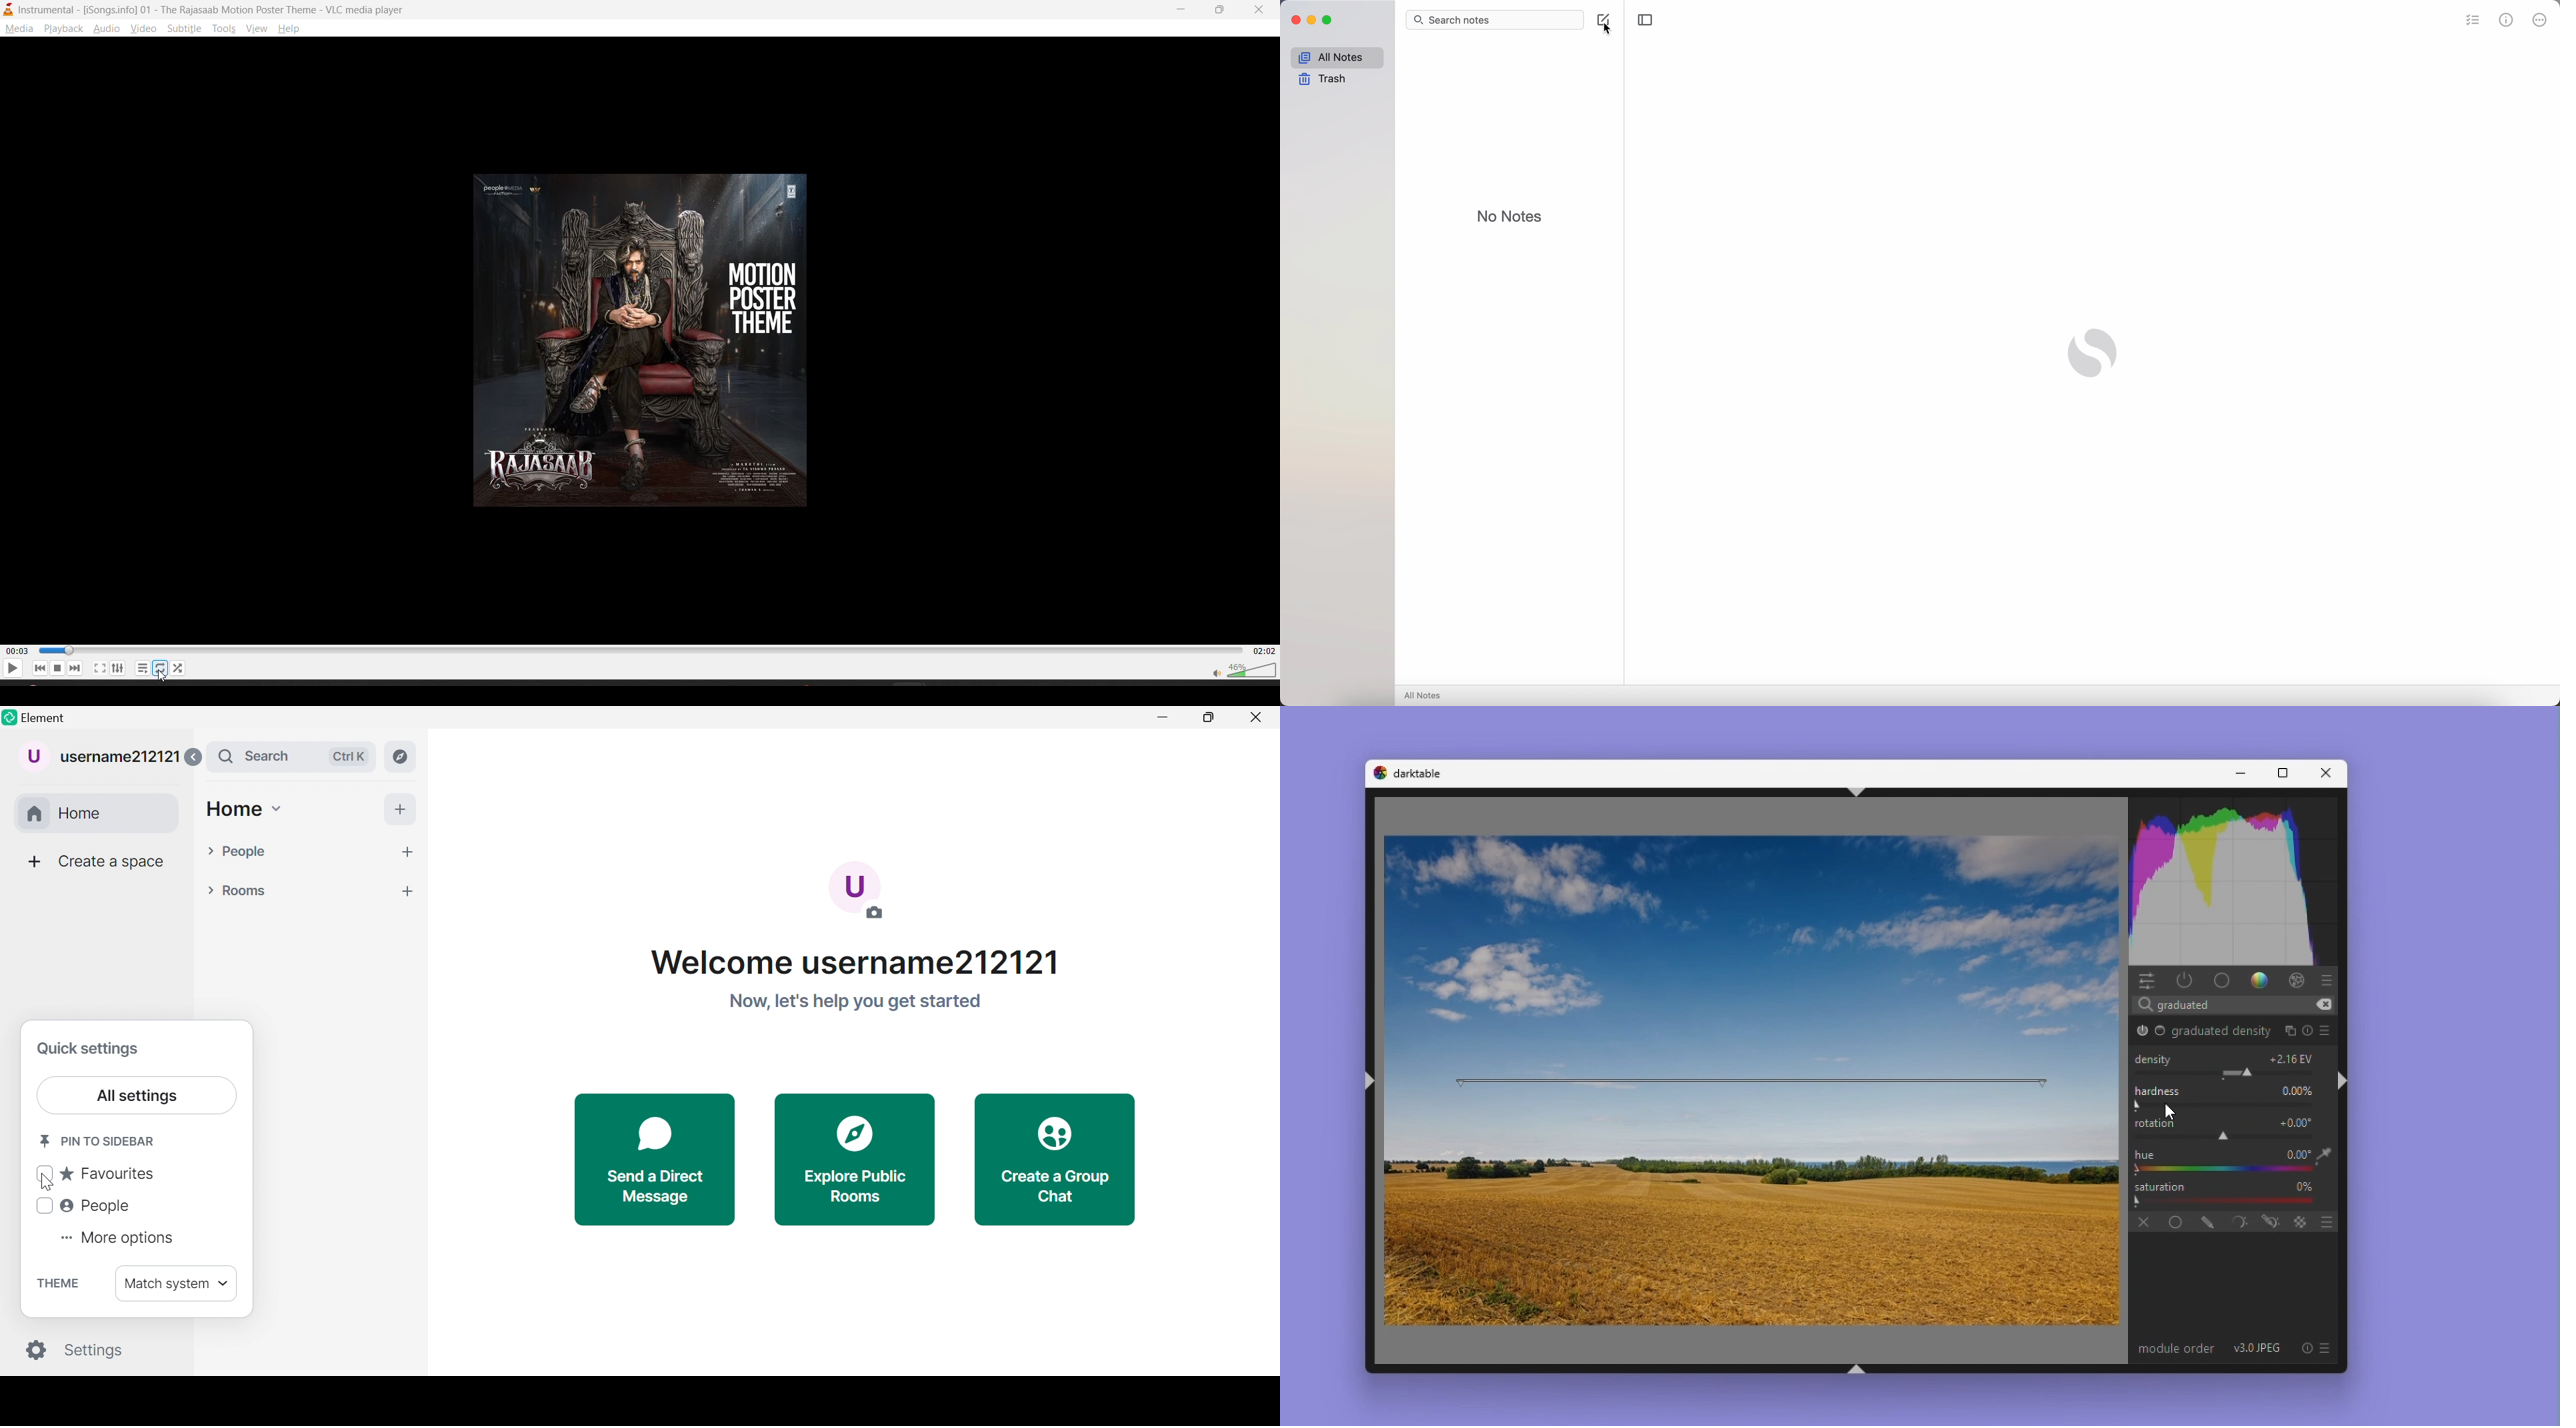  Describe the element at coordinates (16, 650) in the screenshot. I see `00:03` at that location.